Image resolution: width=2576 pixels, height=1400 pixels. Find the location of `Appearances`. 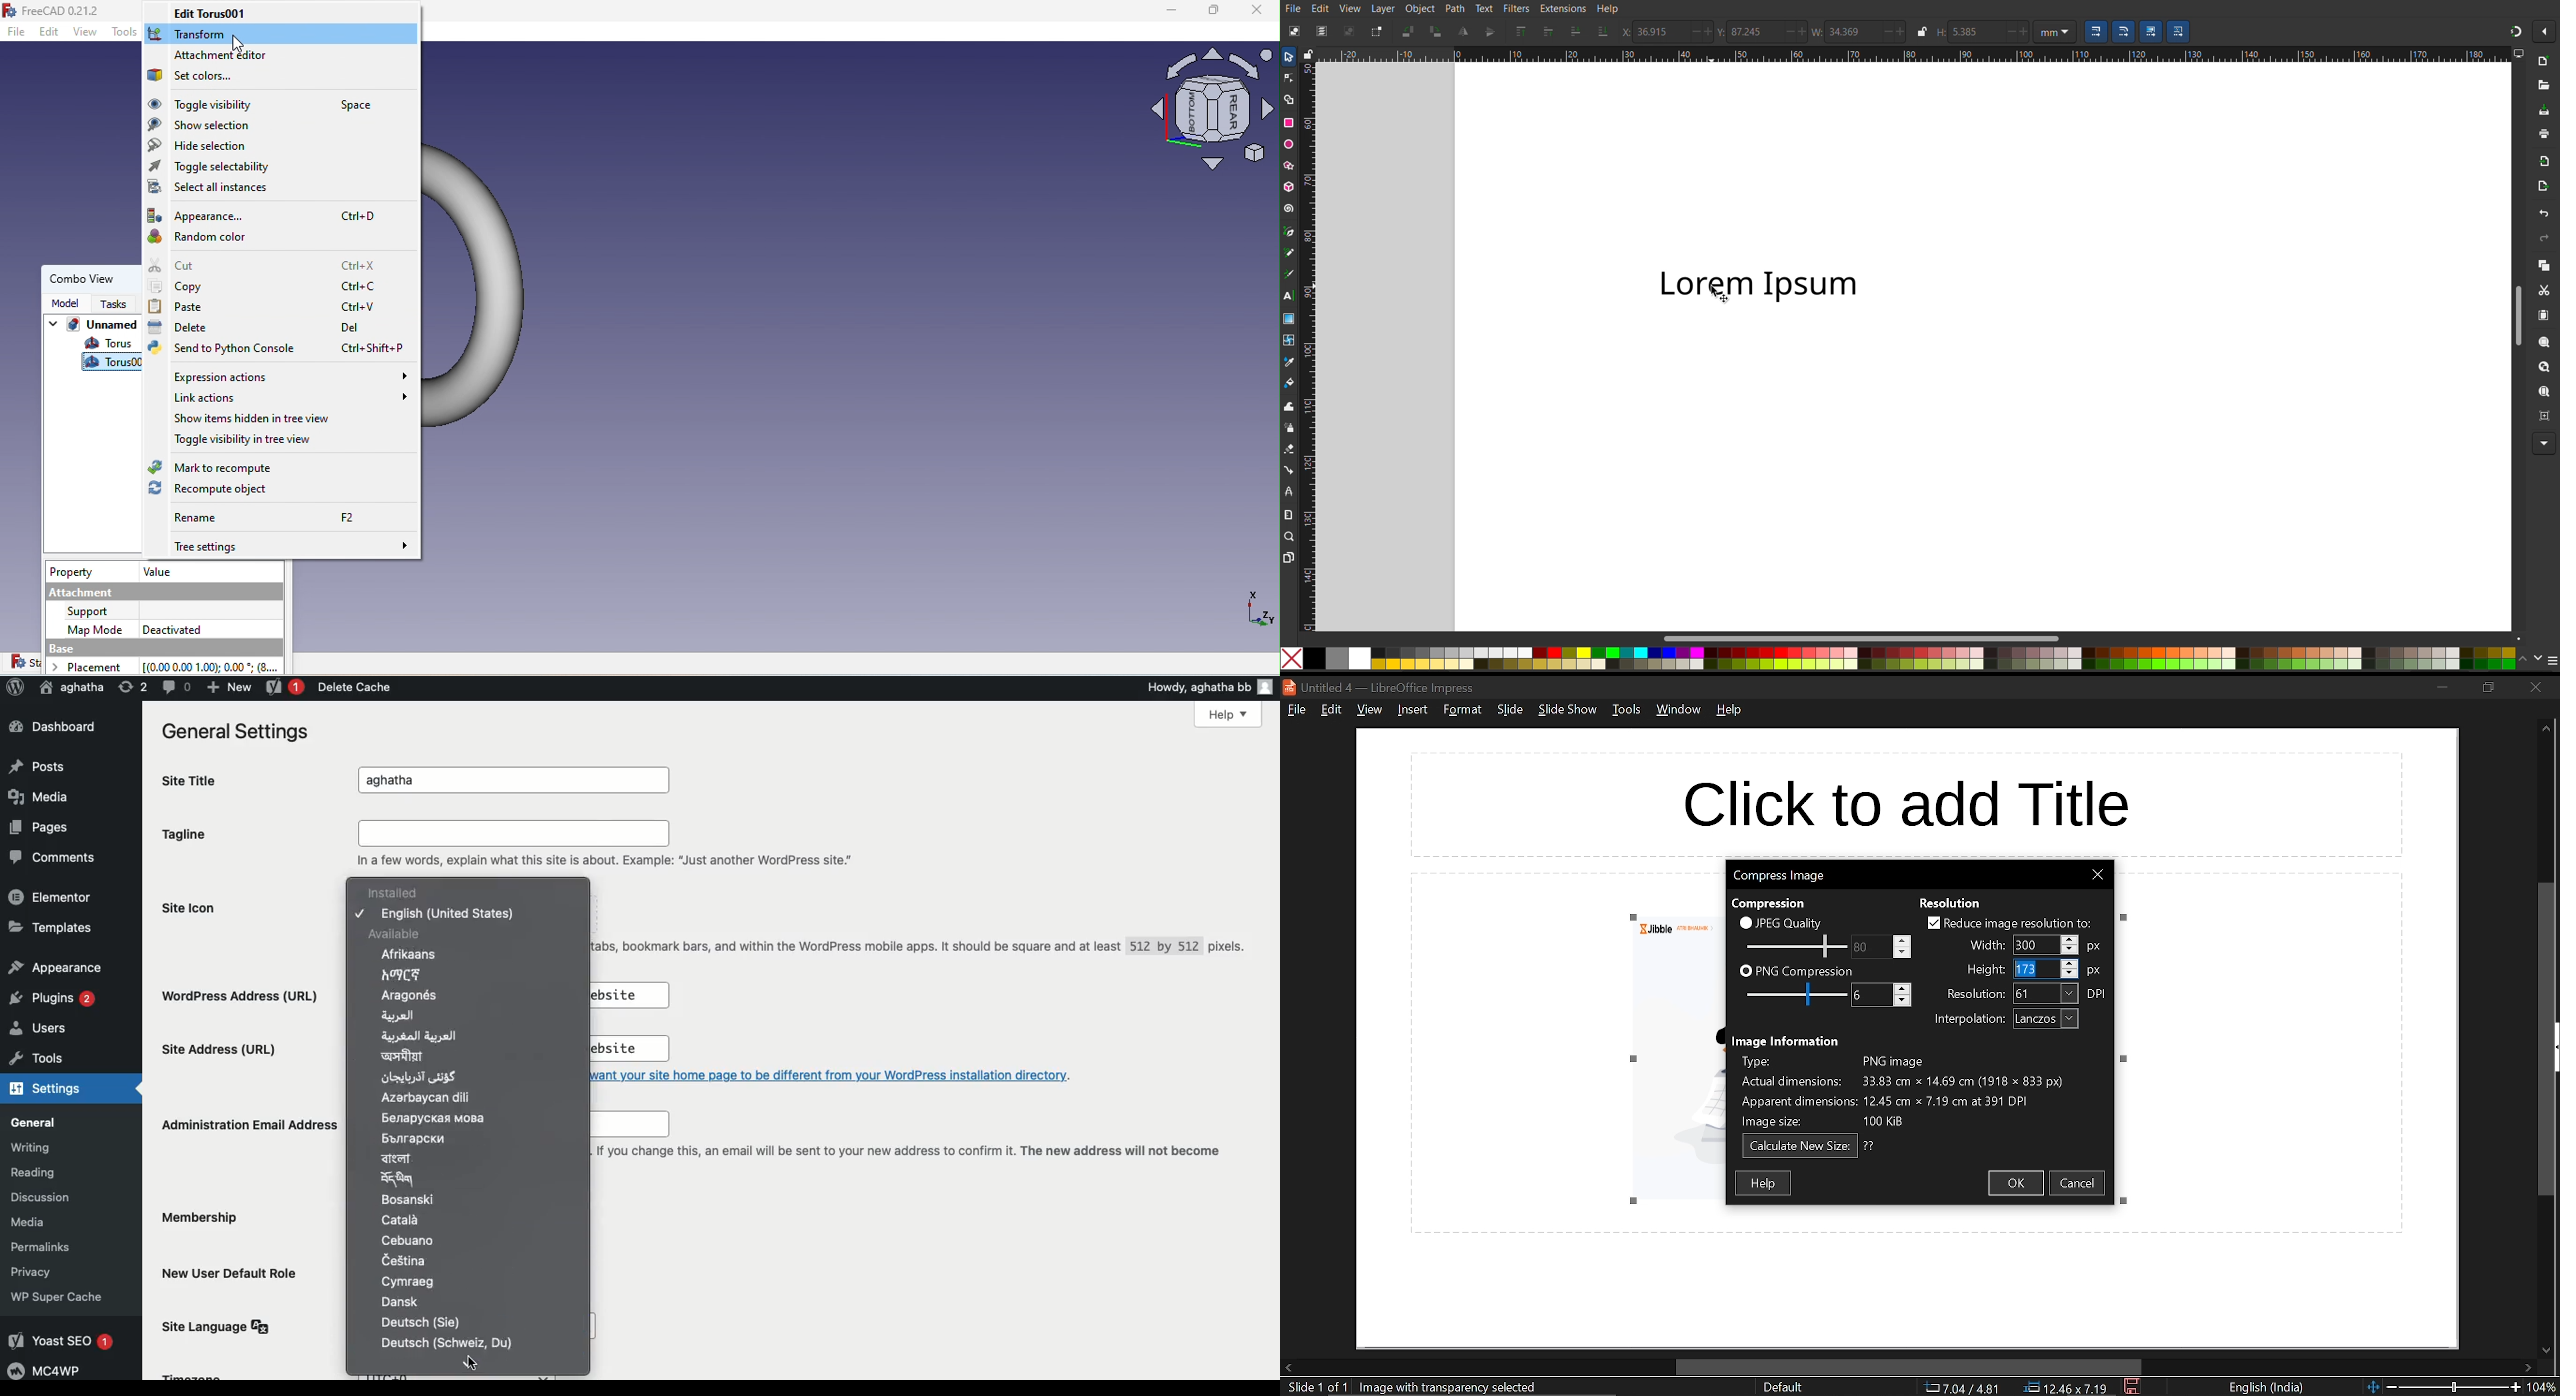

Appearances is located at coordinates (272, 216).